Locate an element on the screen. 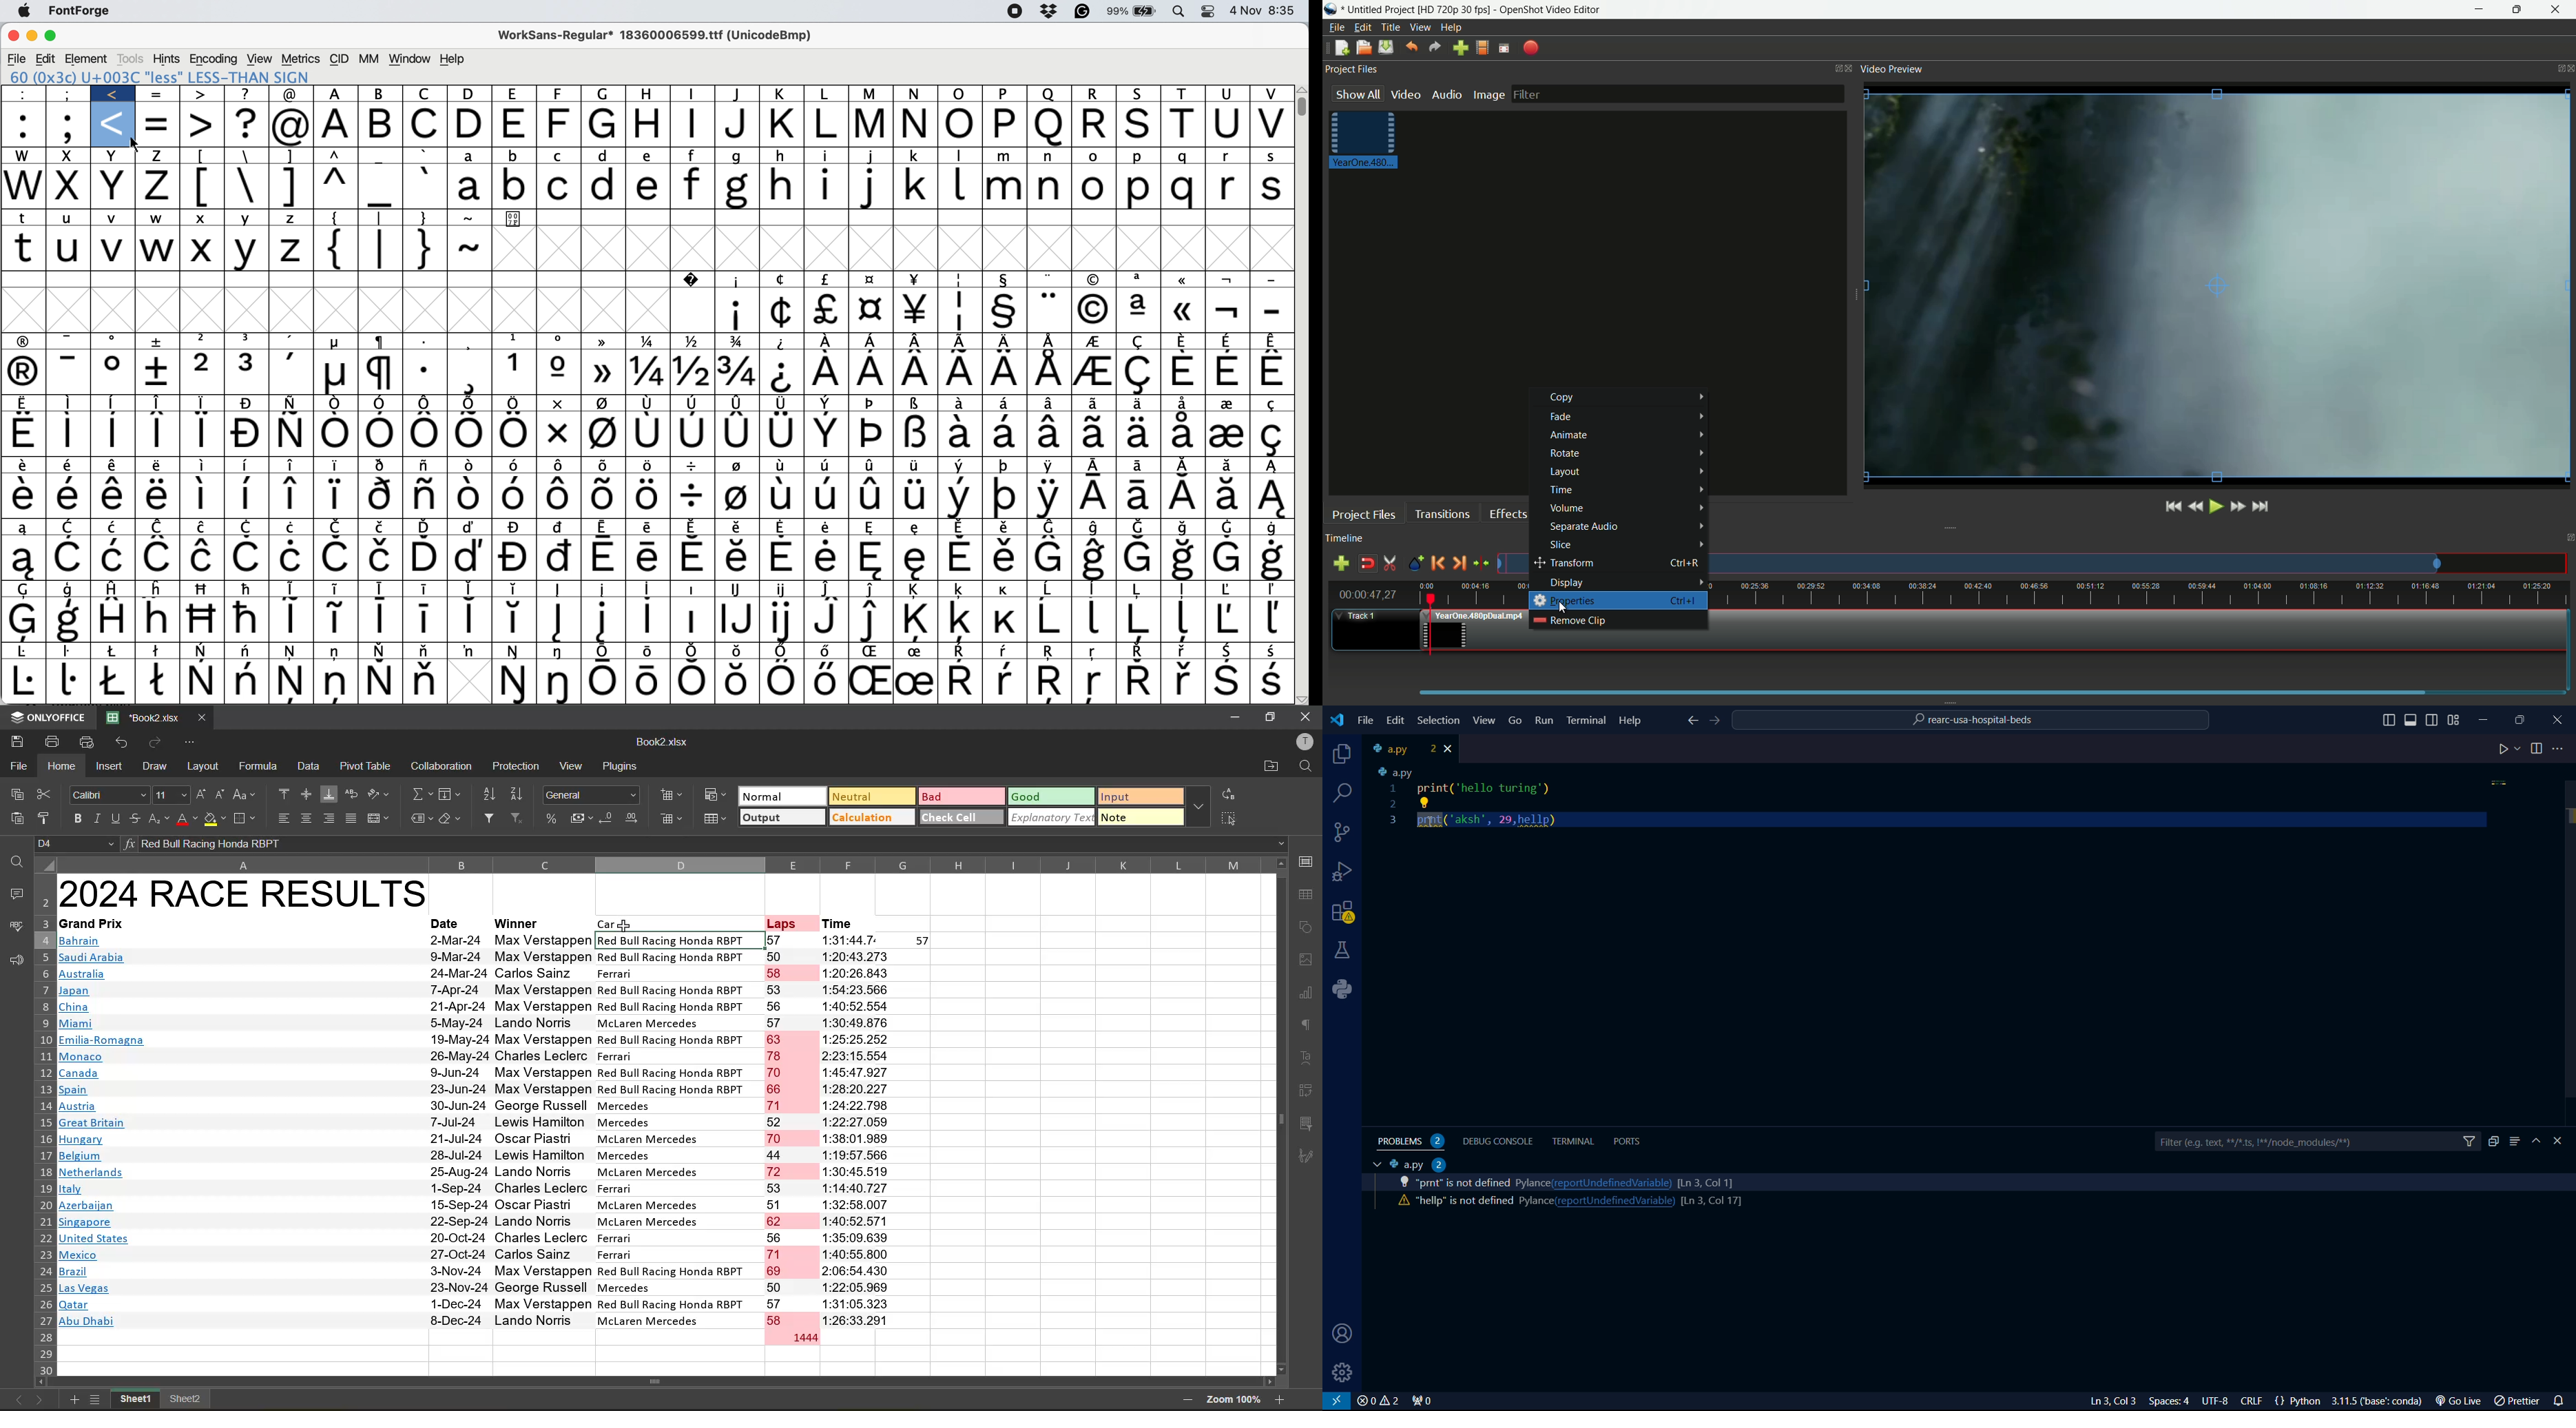 The height and width of the screenshot is (1428, 2576). current time is located at coordinates (1366, 594).